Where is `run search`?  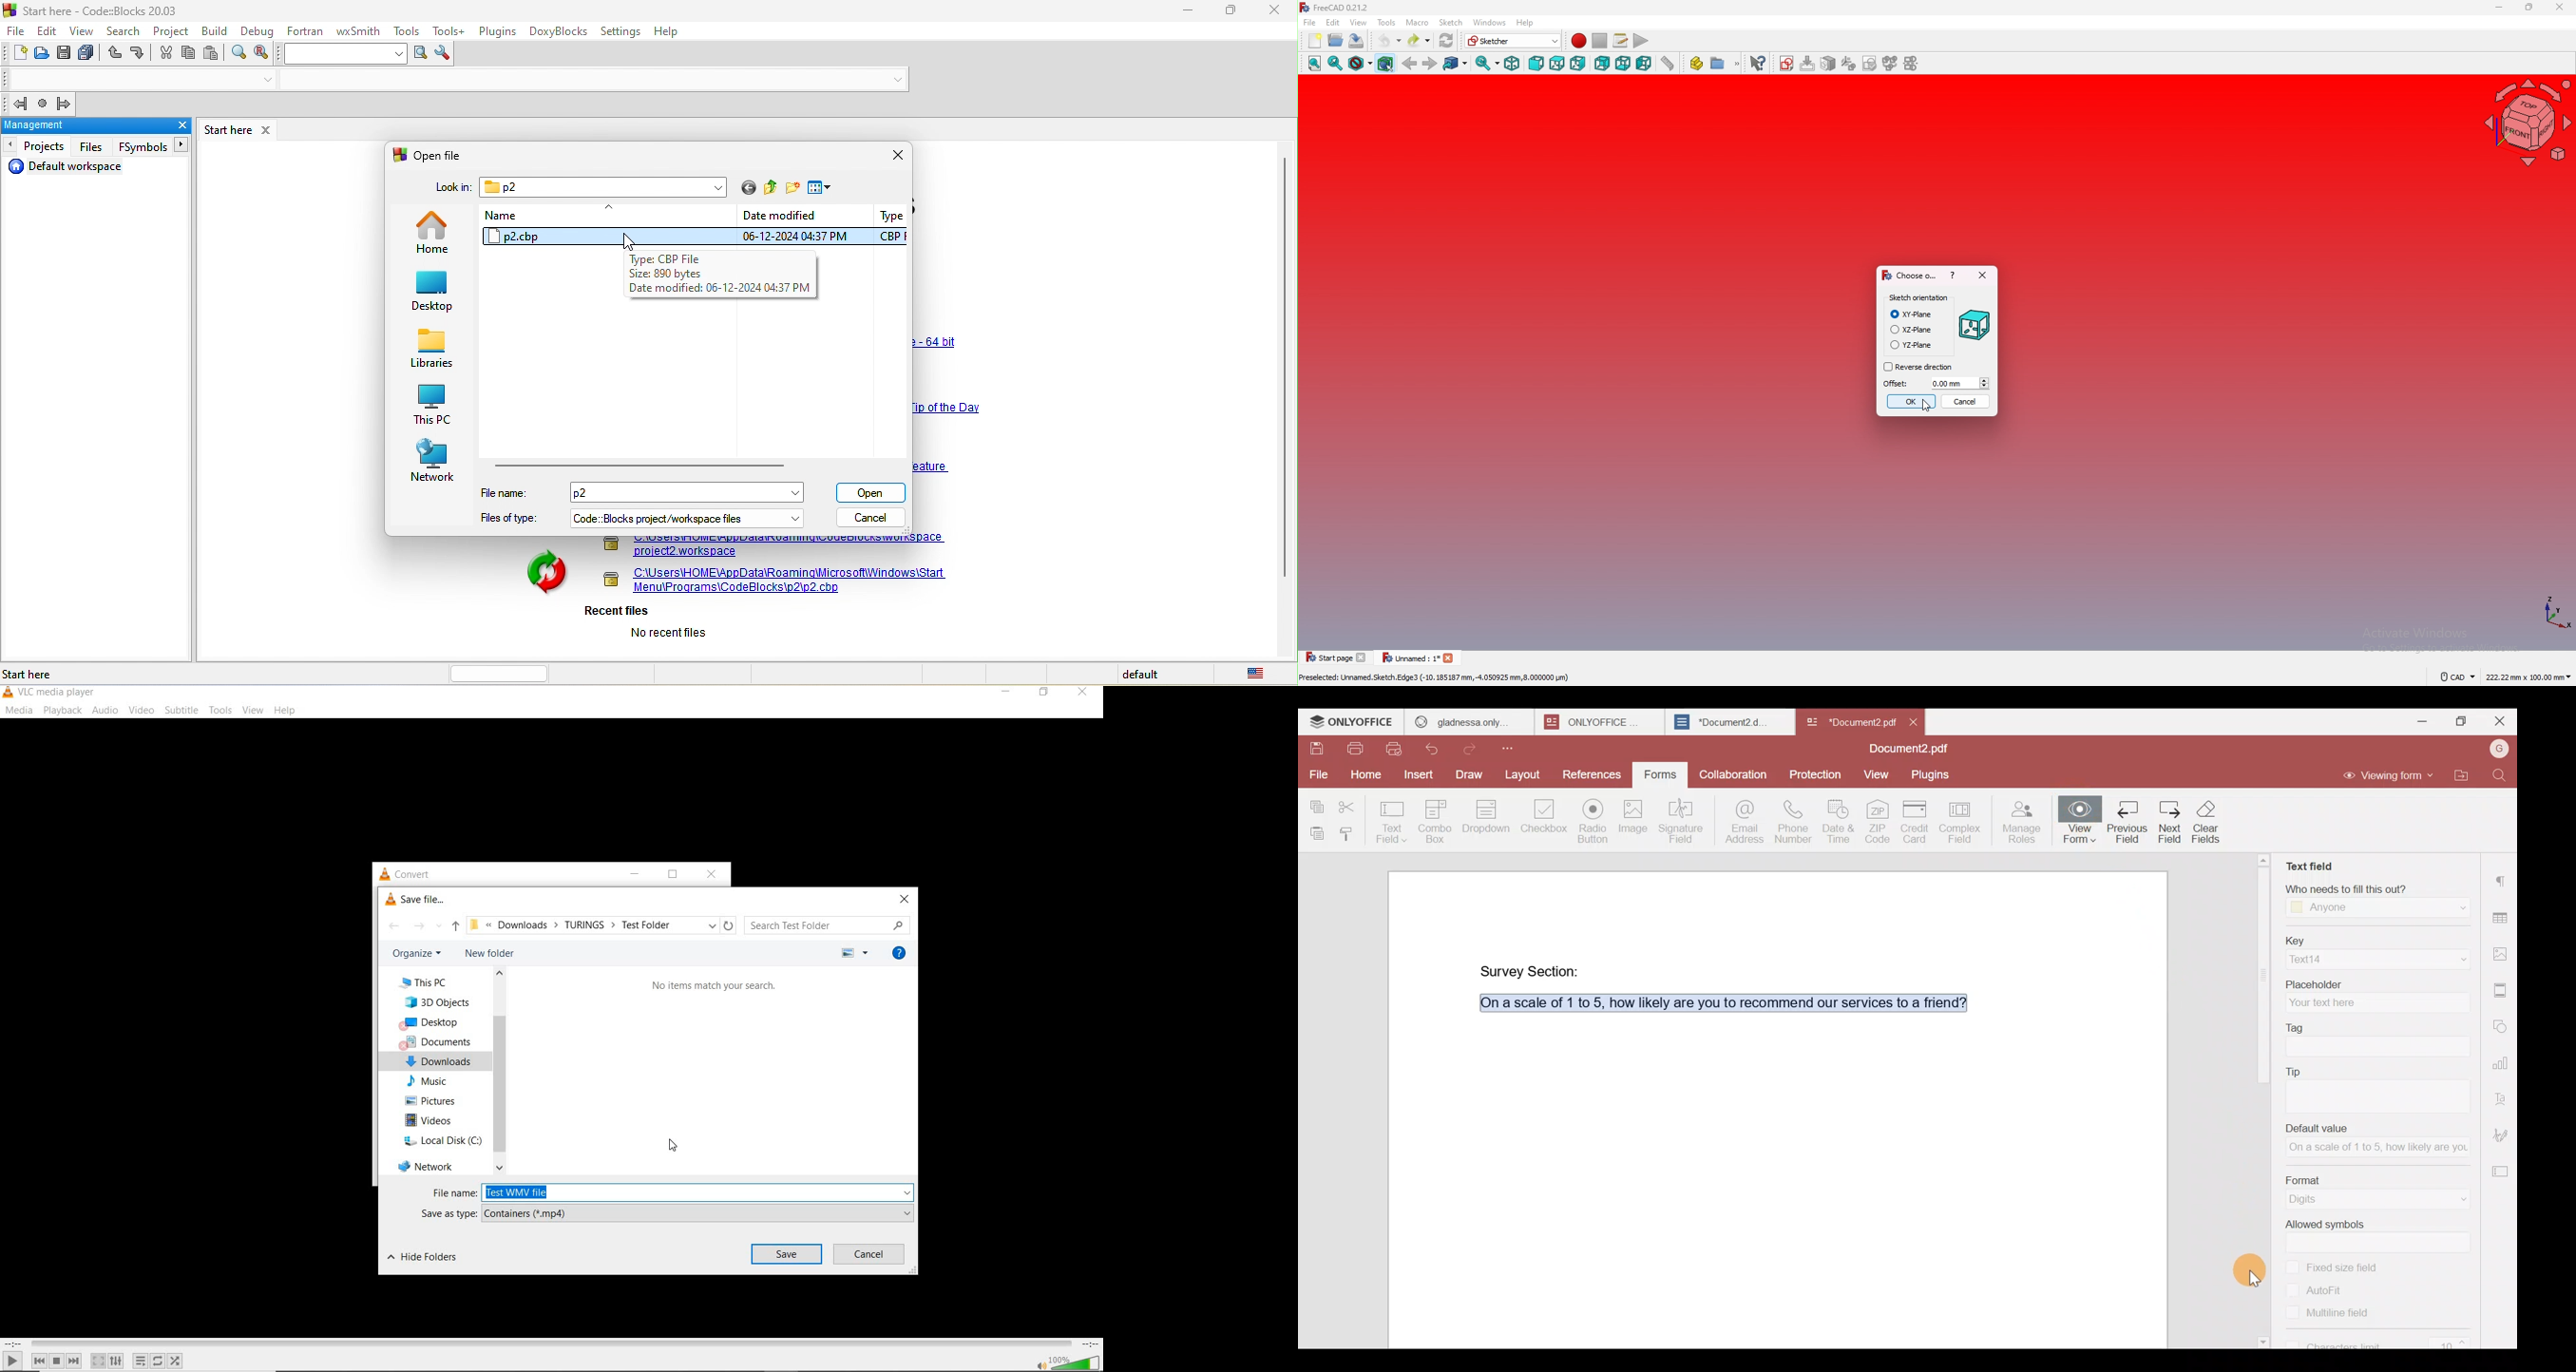 run search is located at coordinates (422, 53).